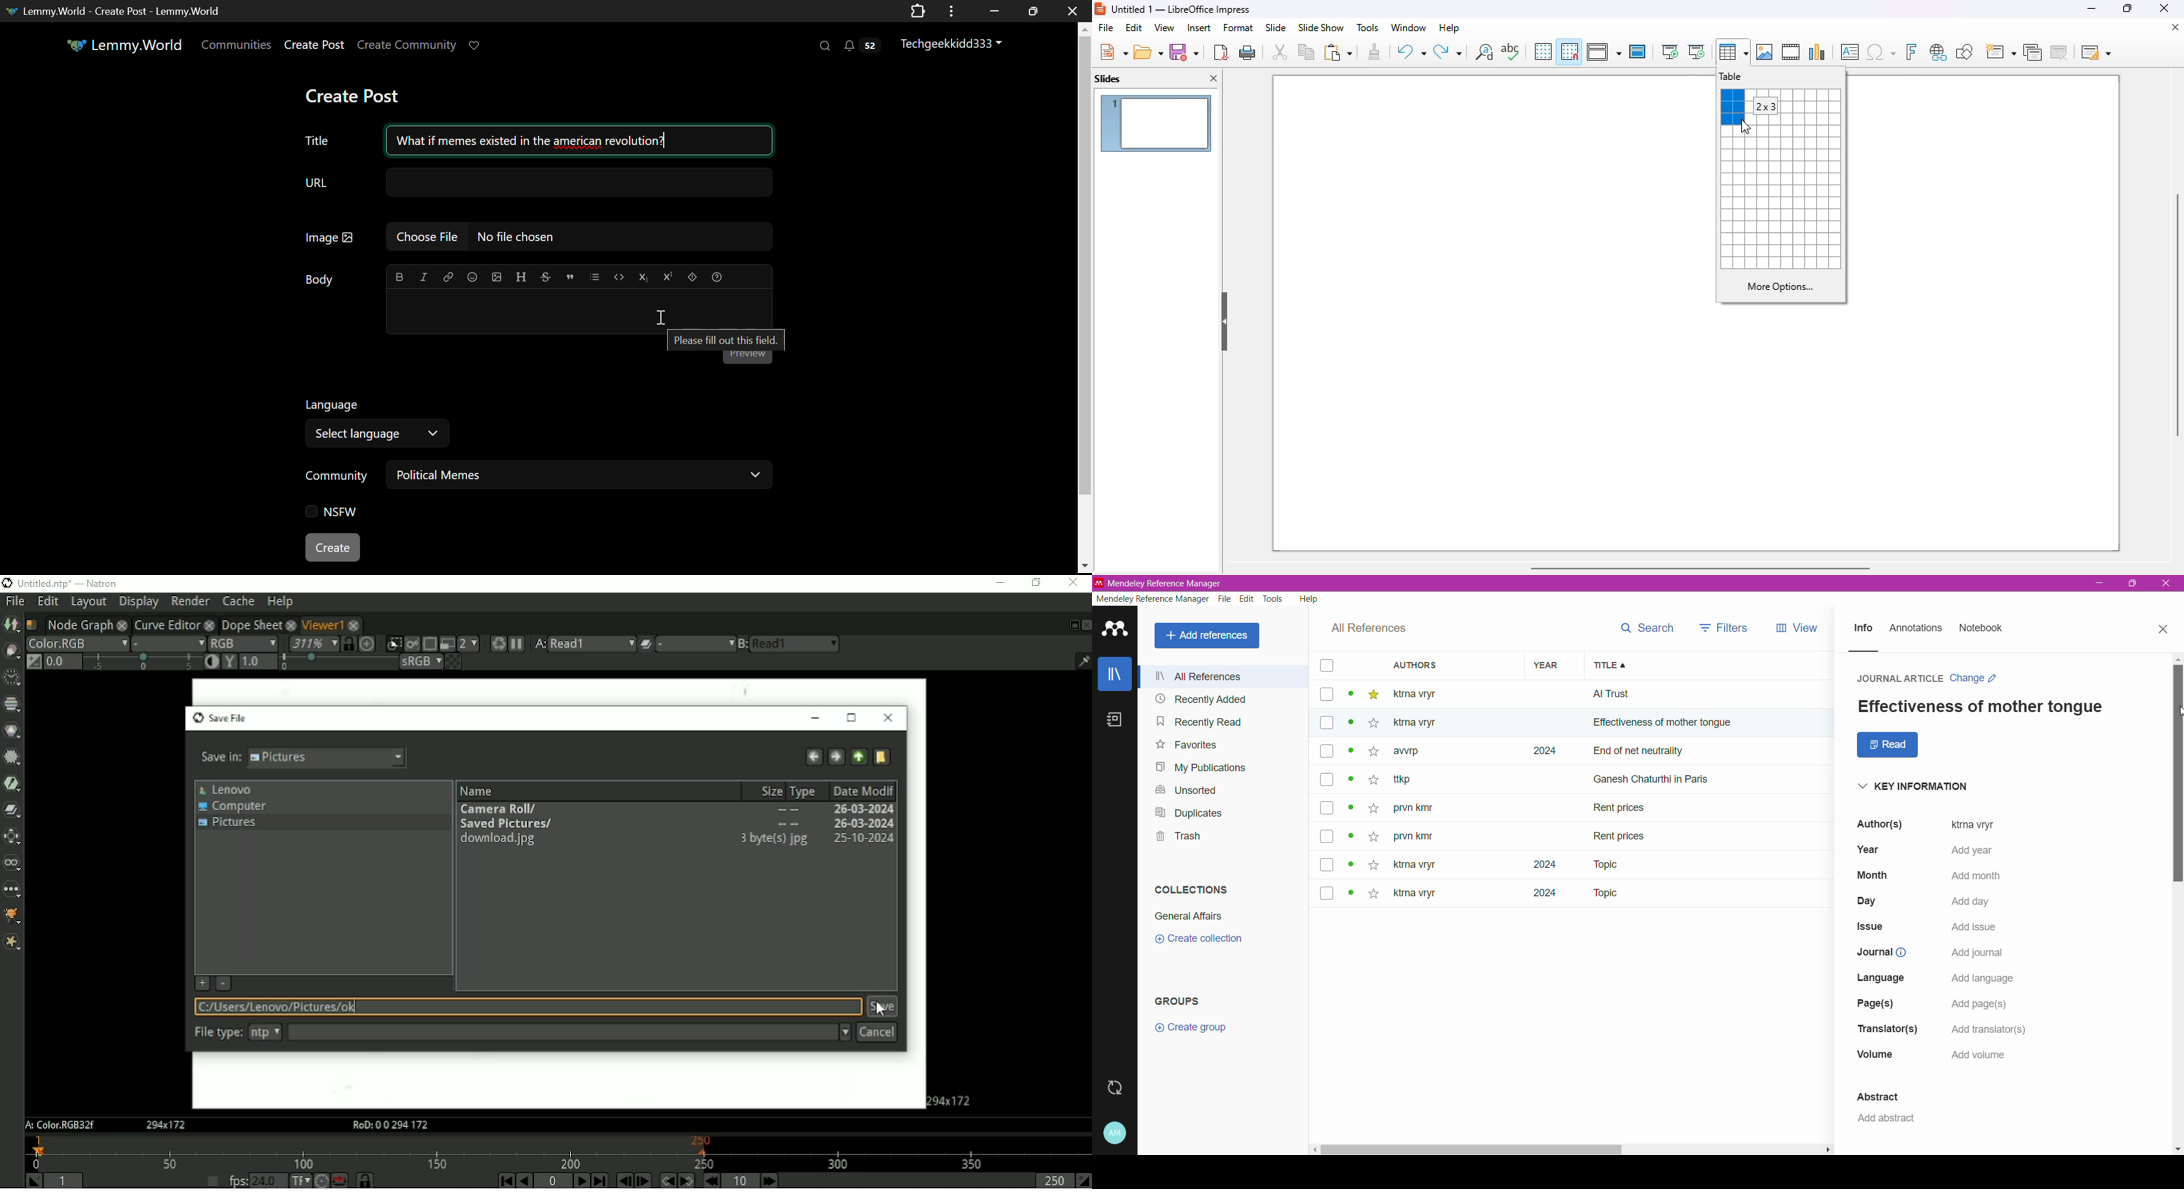  I want to click on Superscript, so click(668, 277).